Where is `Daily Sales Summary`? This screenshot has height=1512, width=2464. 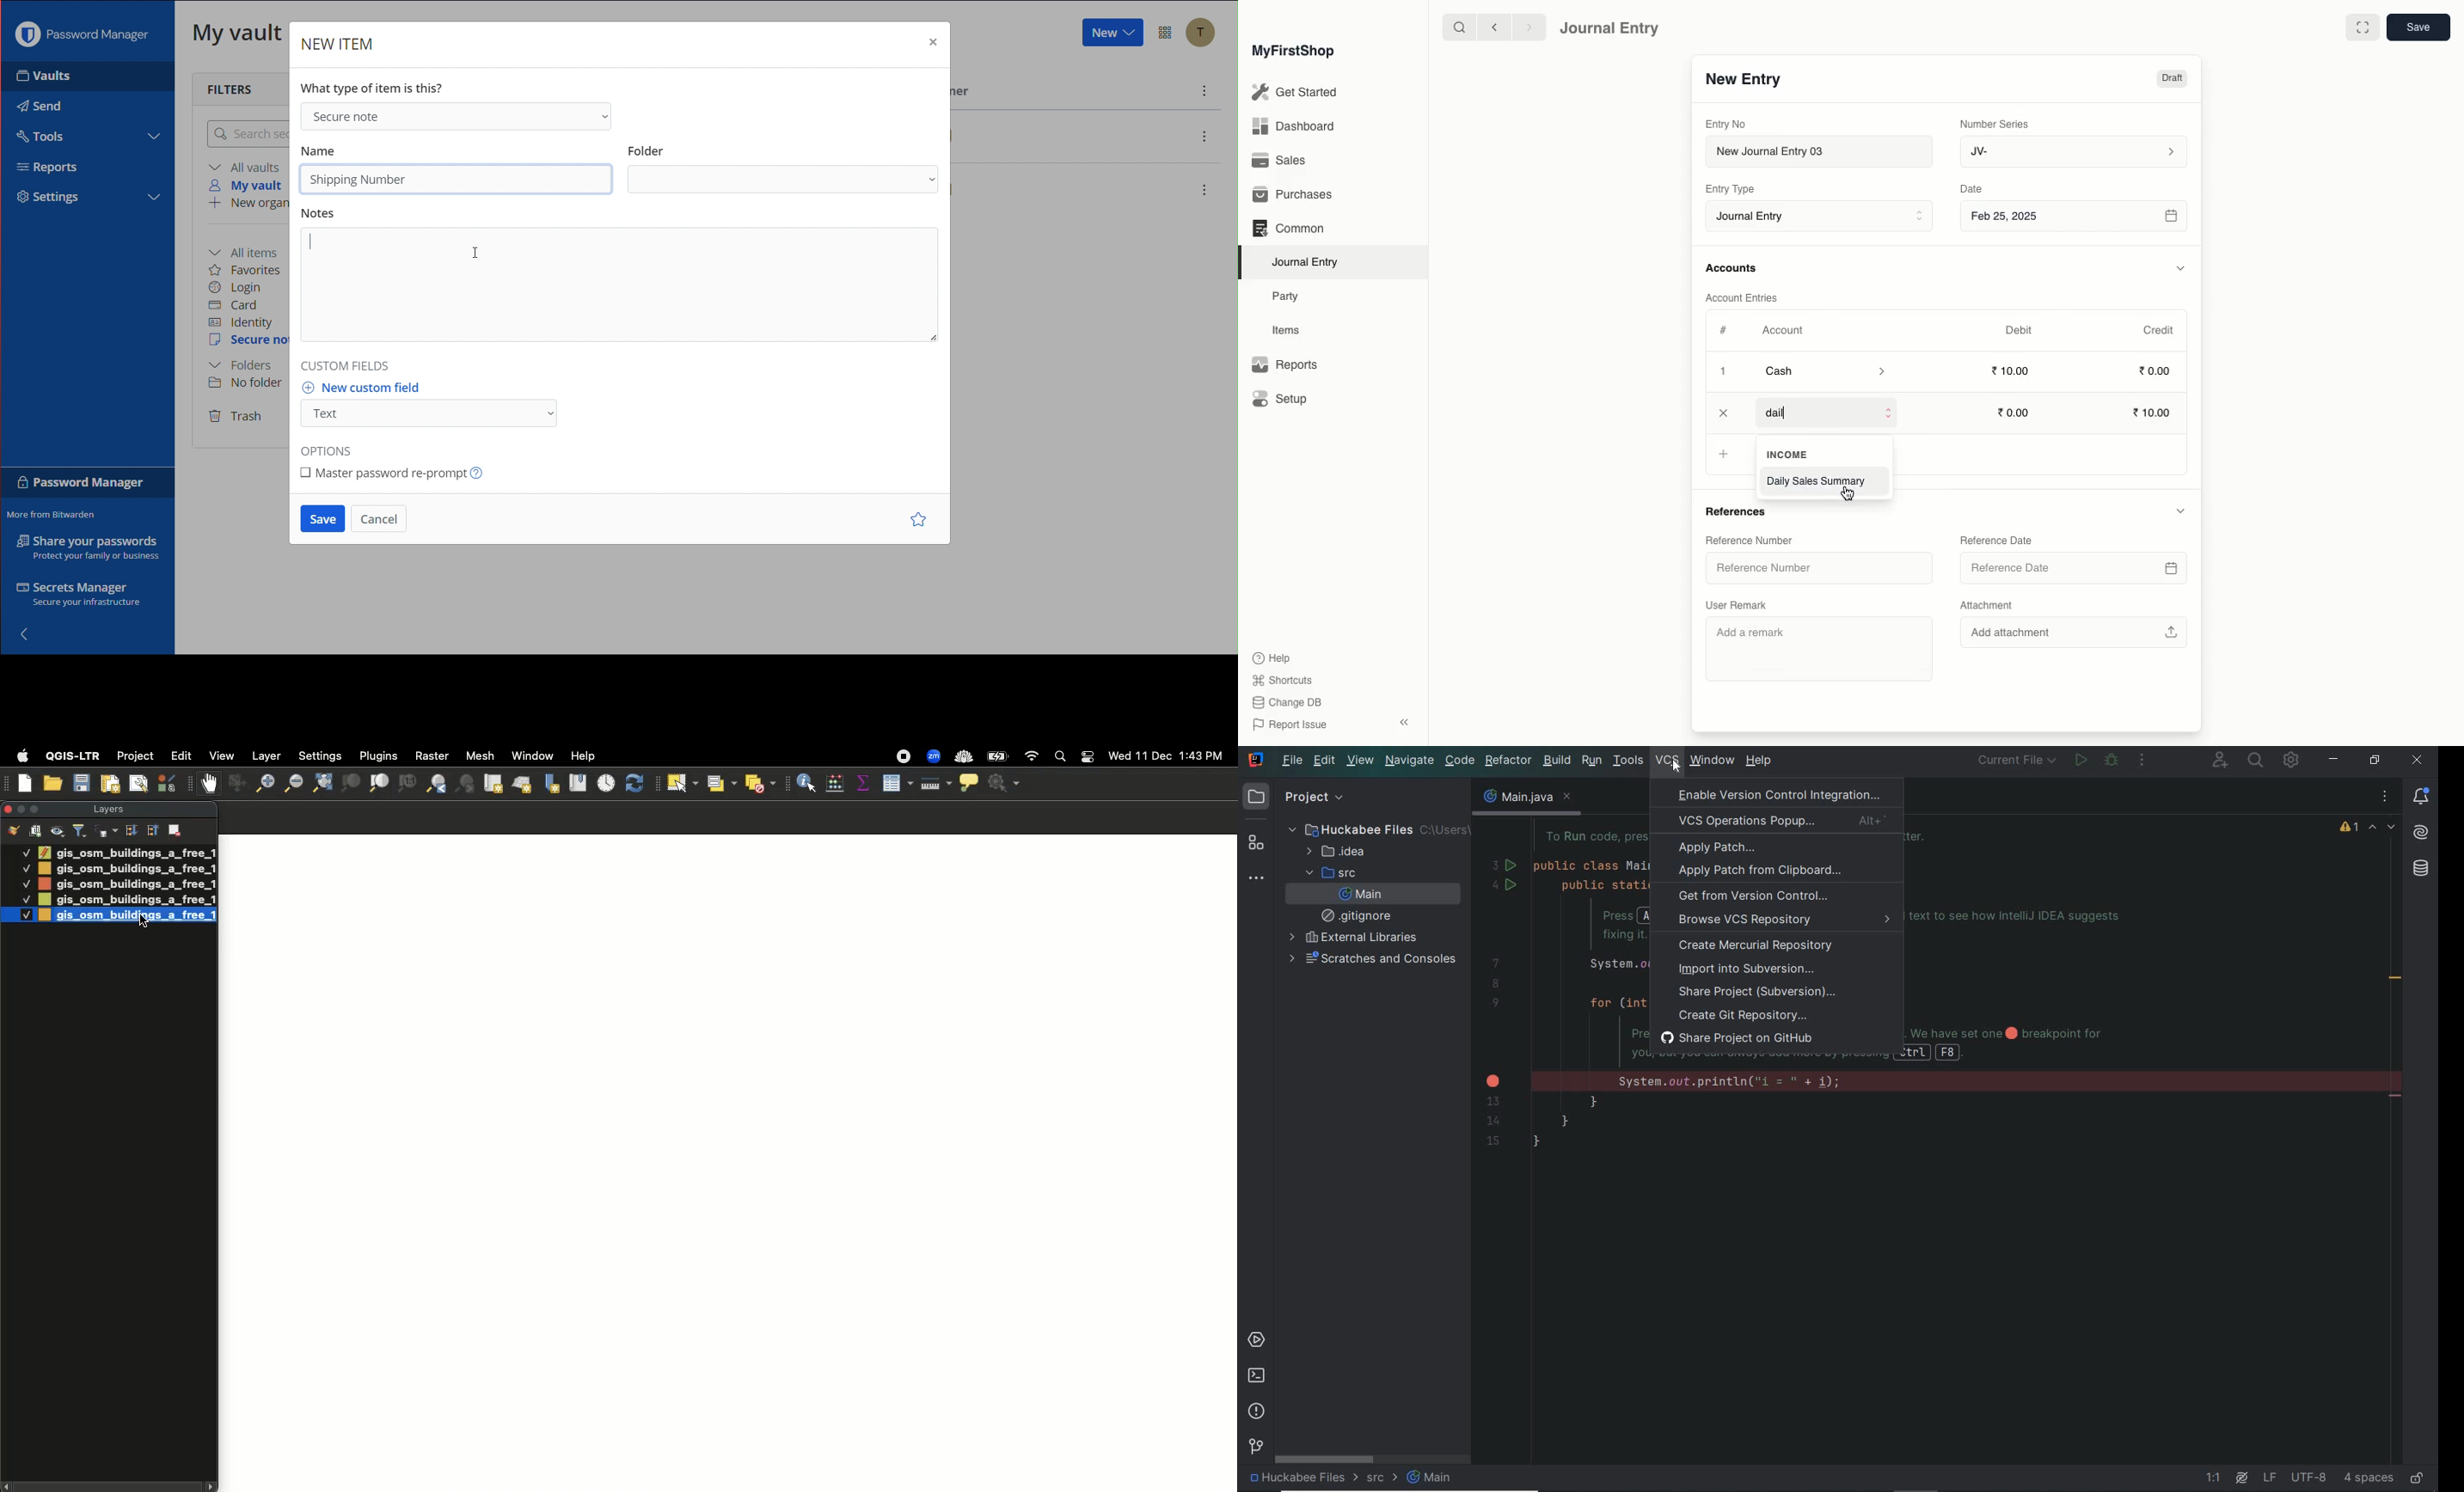 Daily Sales Summary is located at coordinates (1820, 482).